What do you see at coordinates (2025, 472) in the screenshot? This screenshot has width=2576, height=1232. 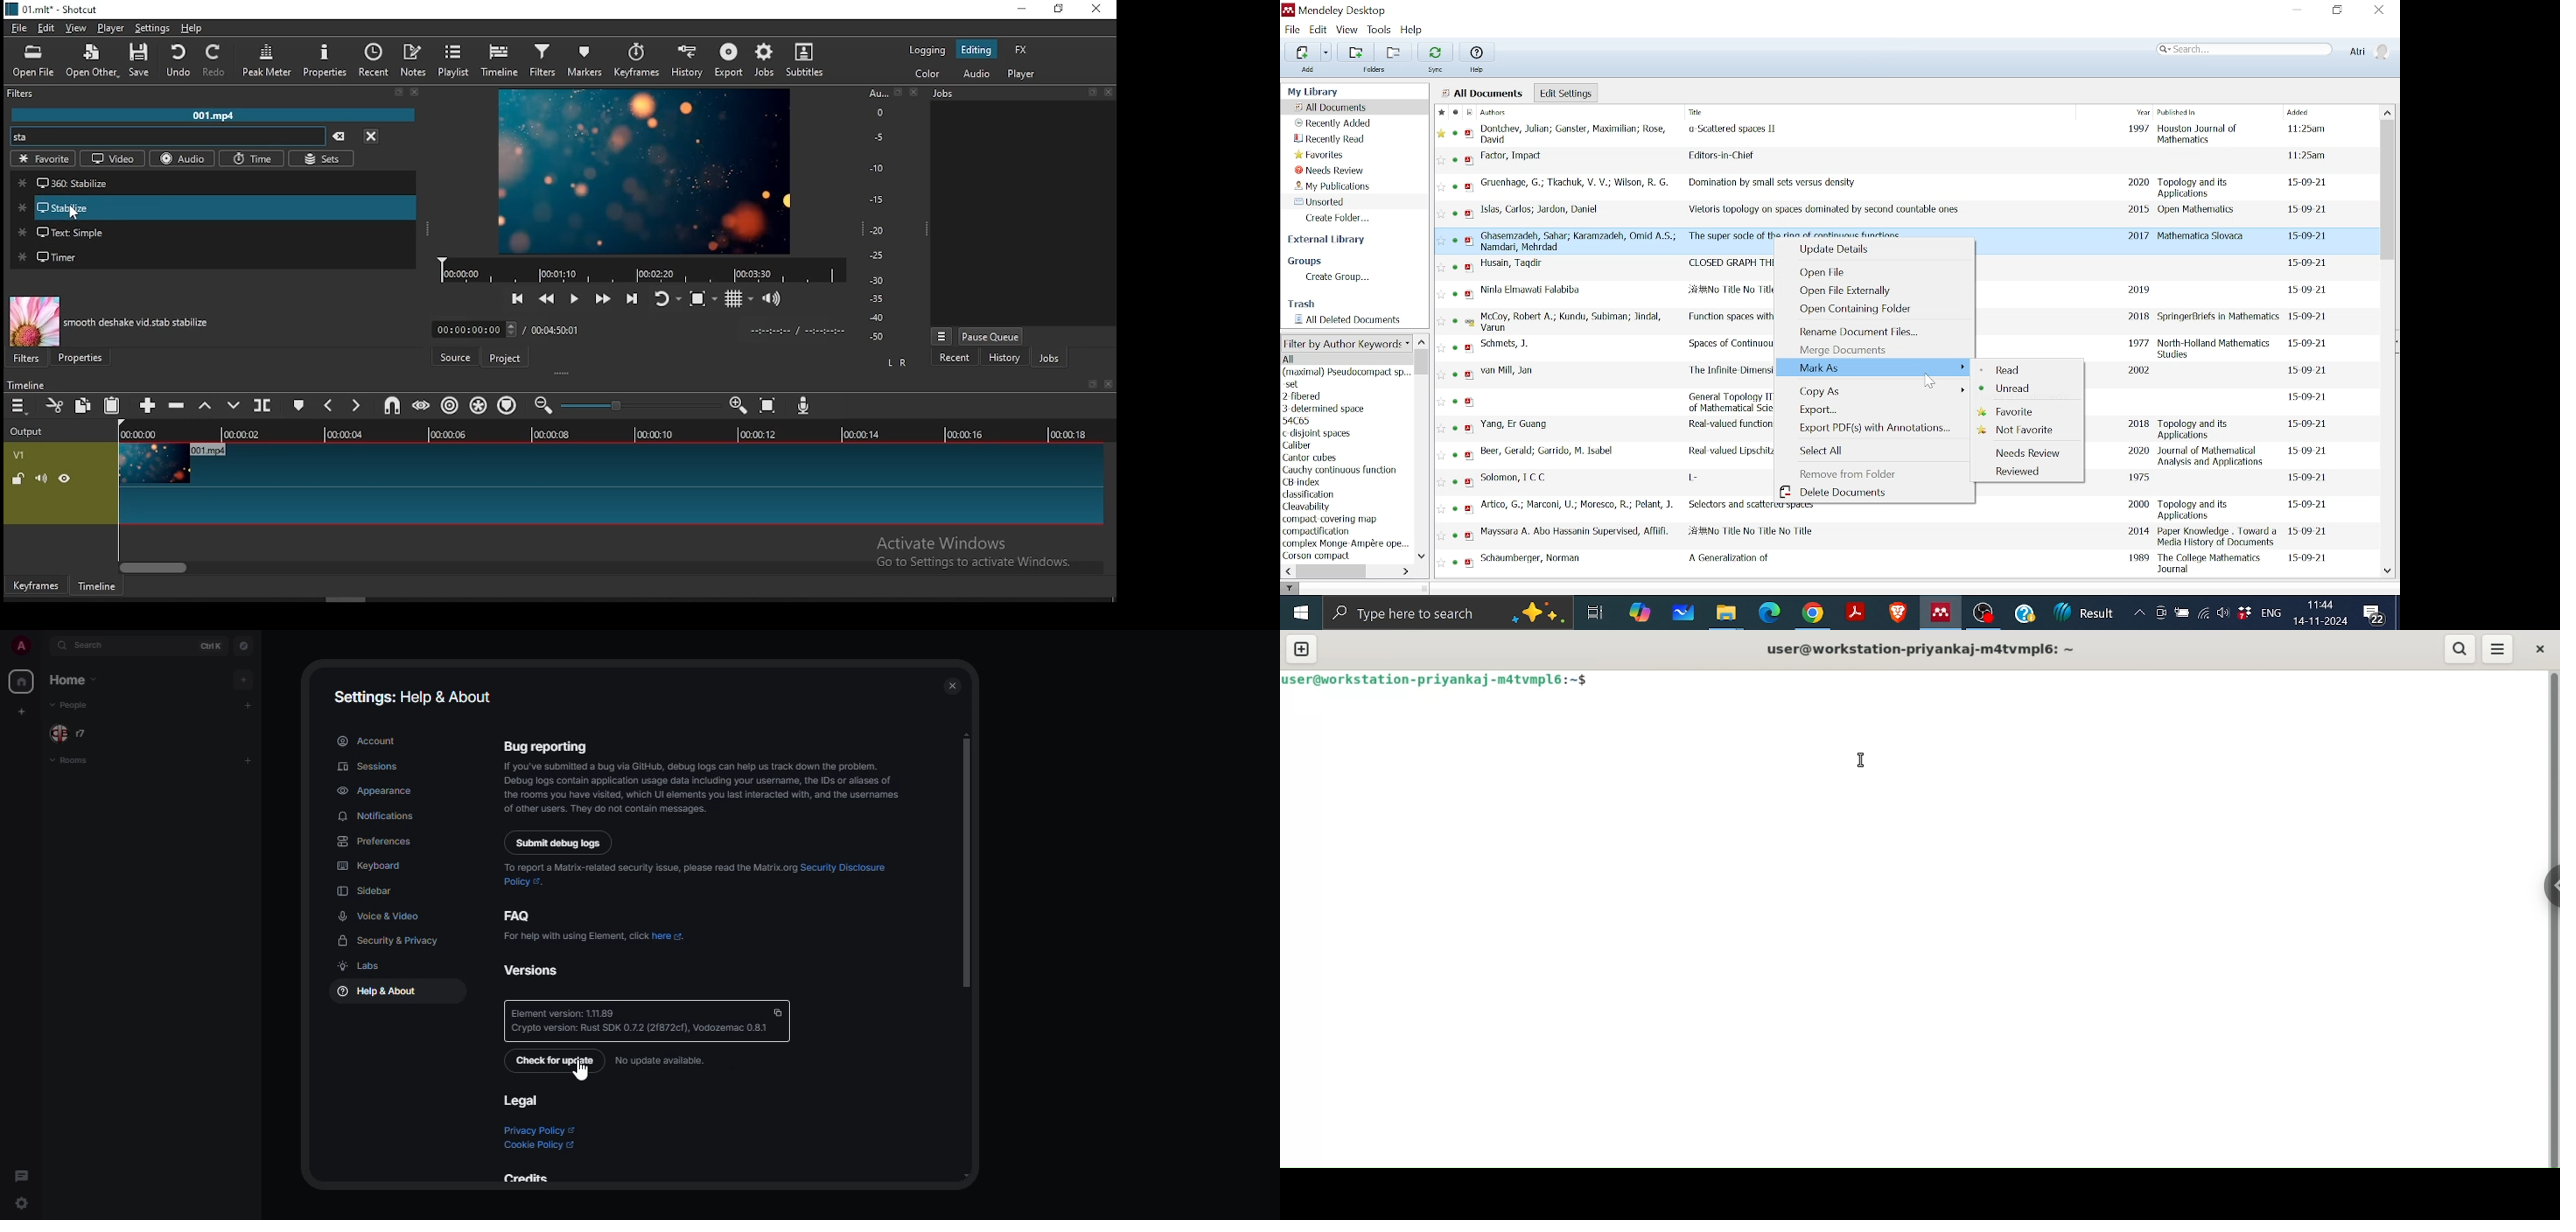 I see `Reviewed` at bounding box center [2025, 472].